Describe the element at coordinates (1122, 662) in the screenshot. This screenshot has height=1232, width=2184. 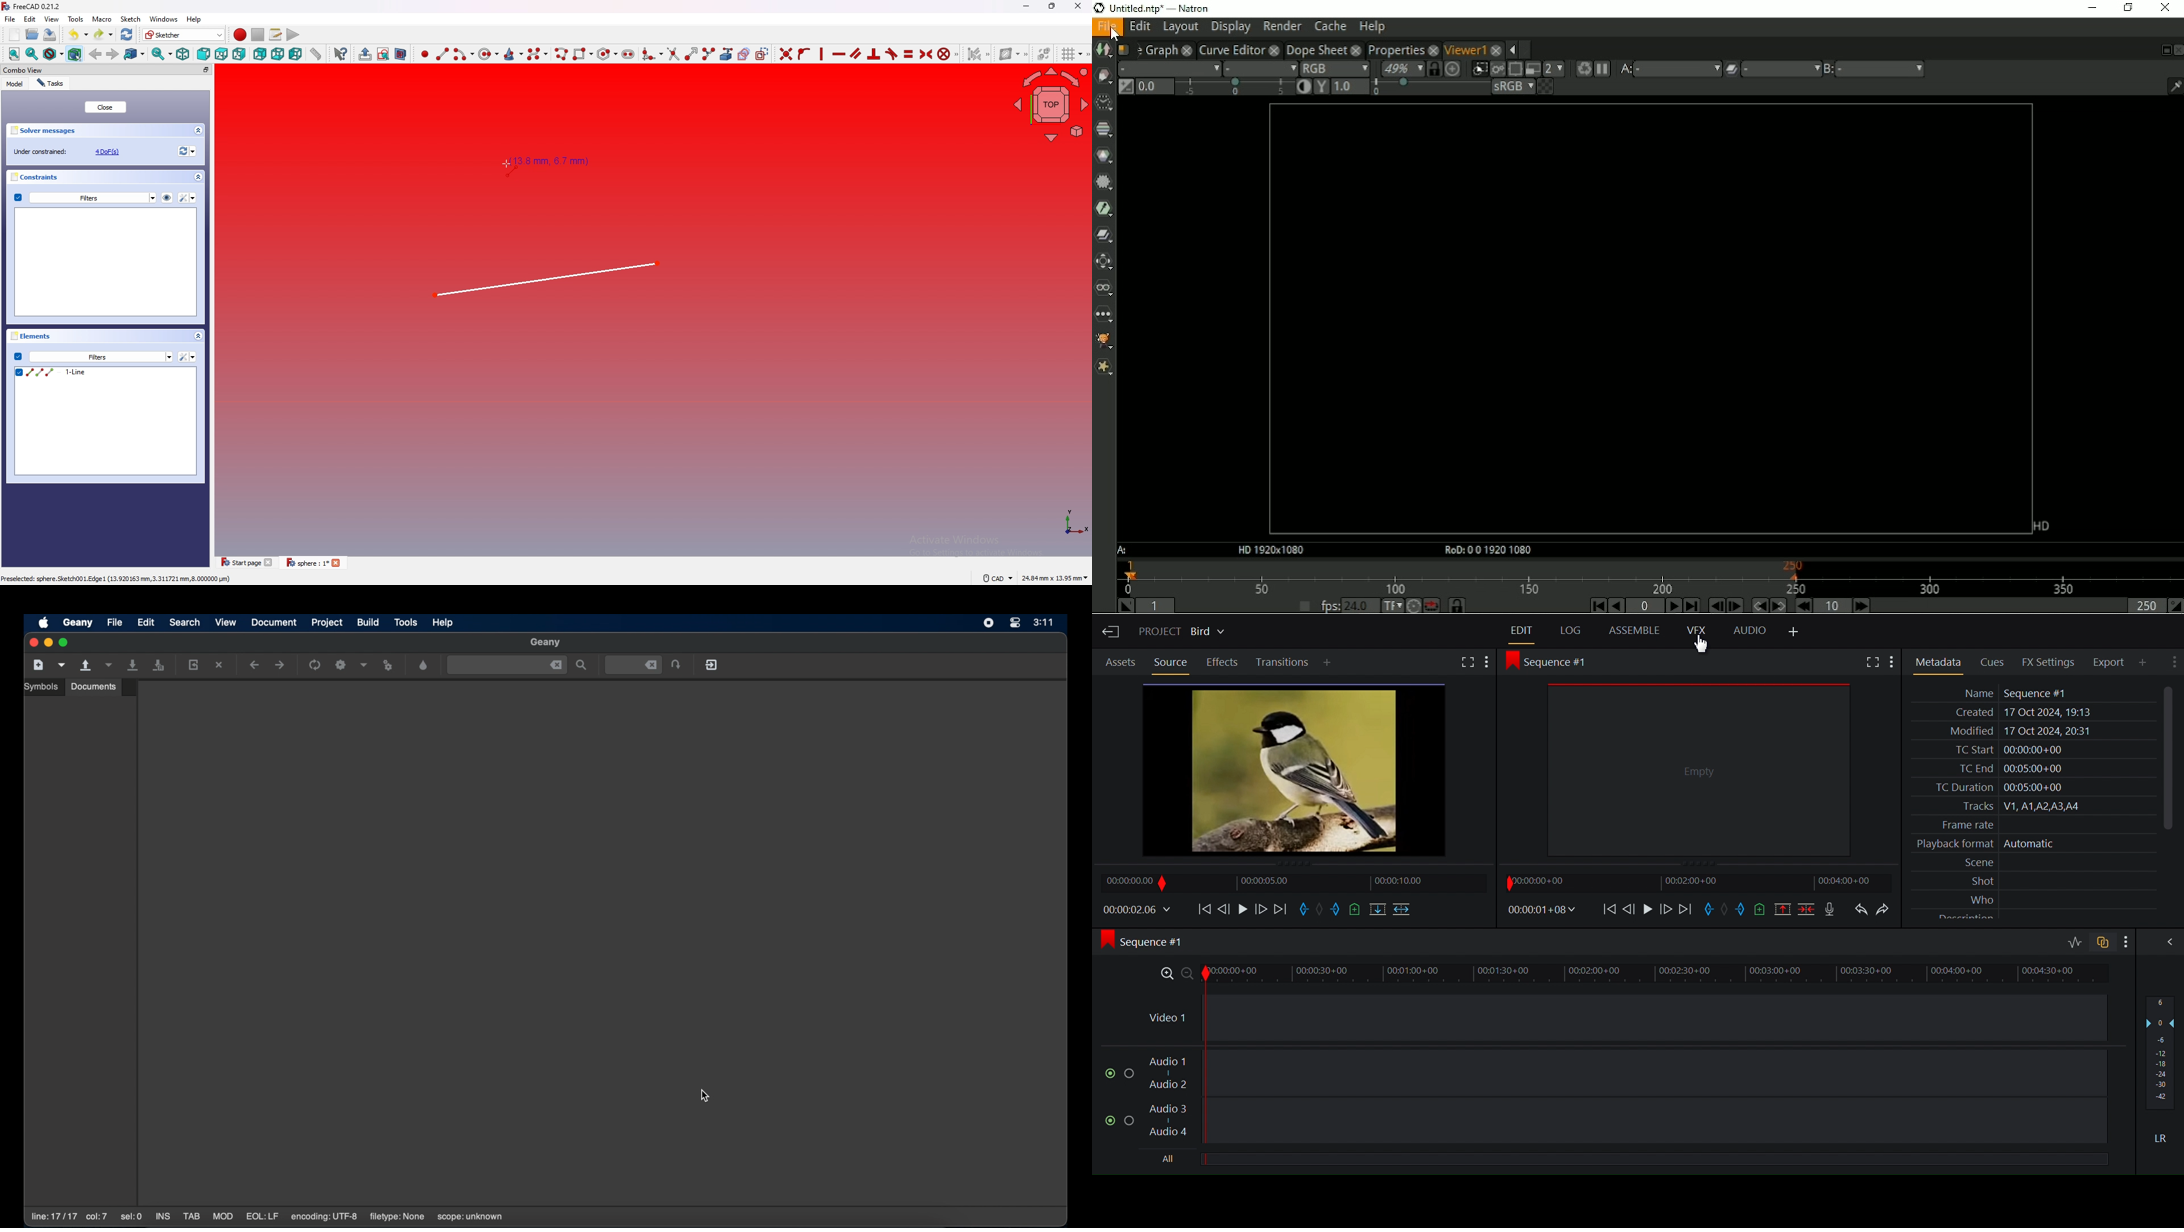
I see `Assets` at that location.